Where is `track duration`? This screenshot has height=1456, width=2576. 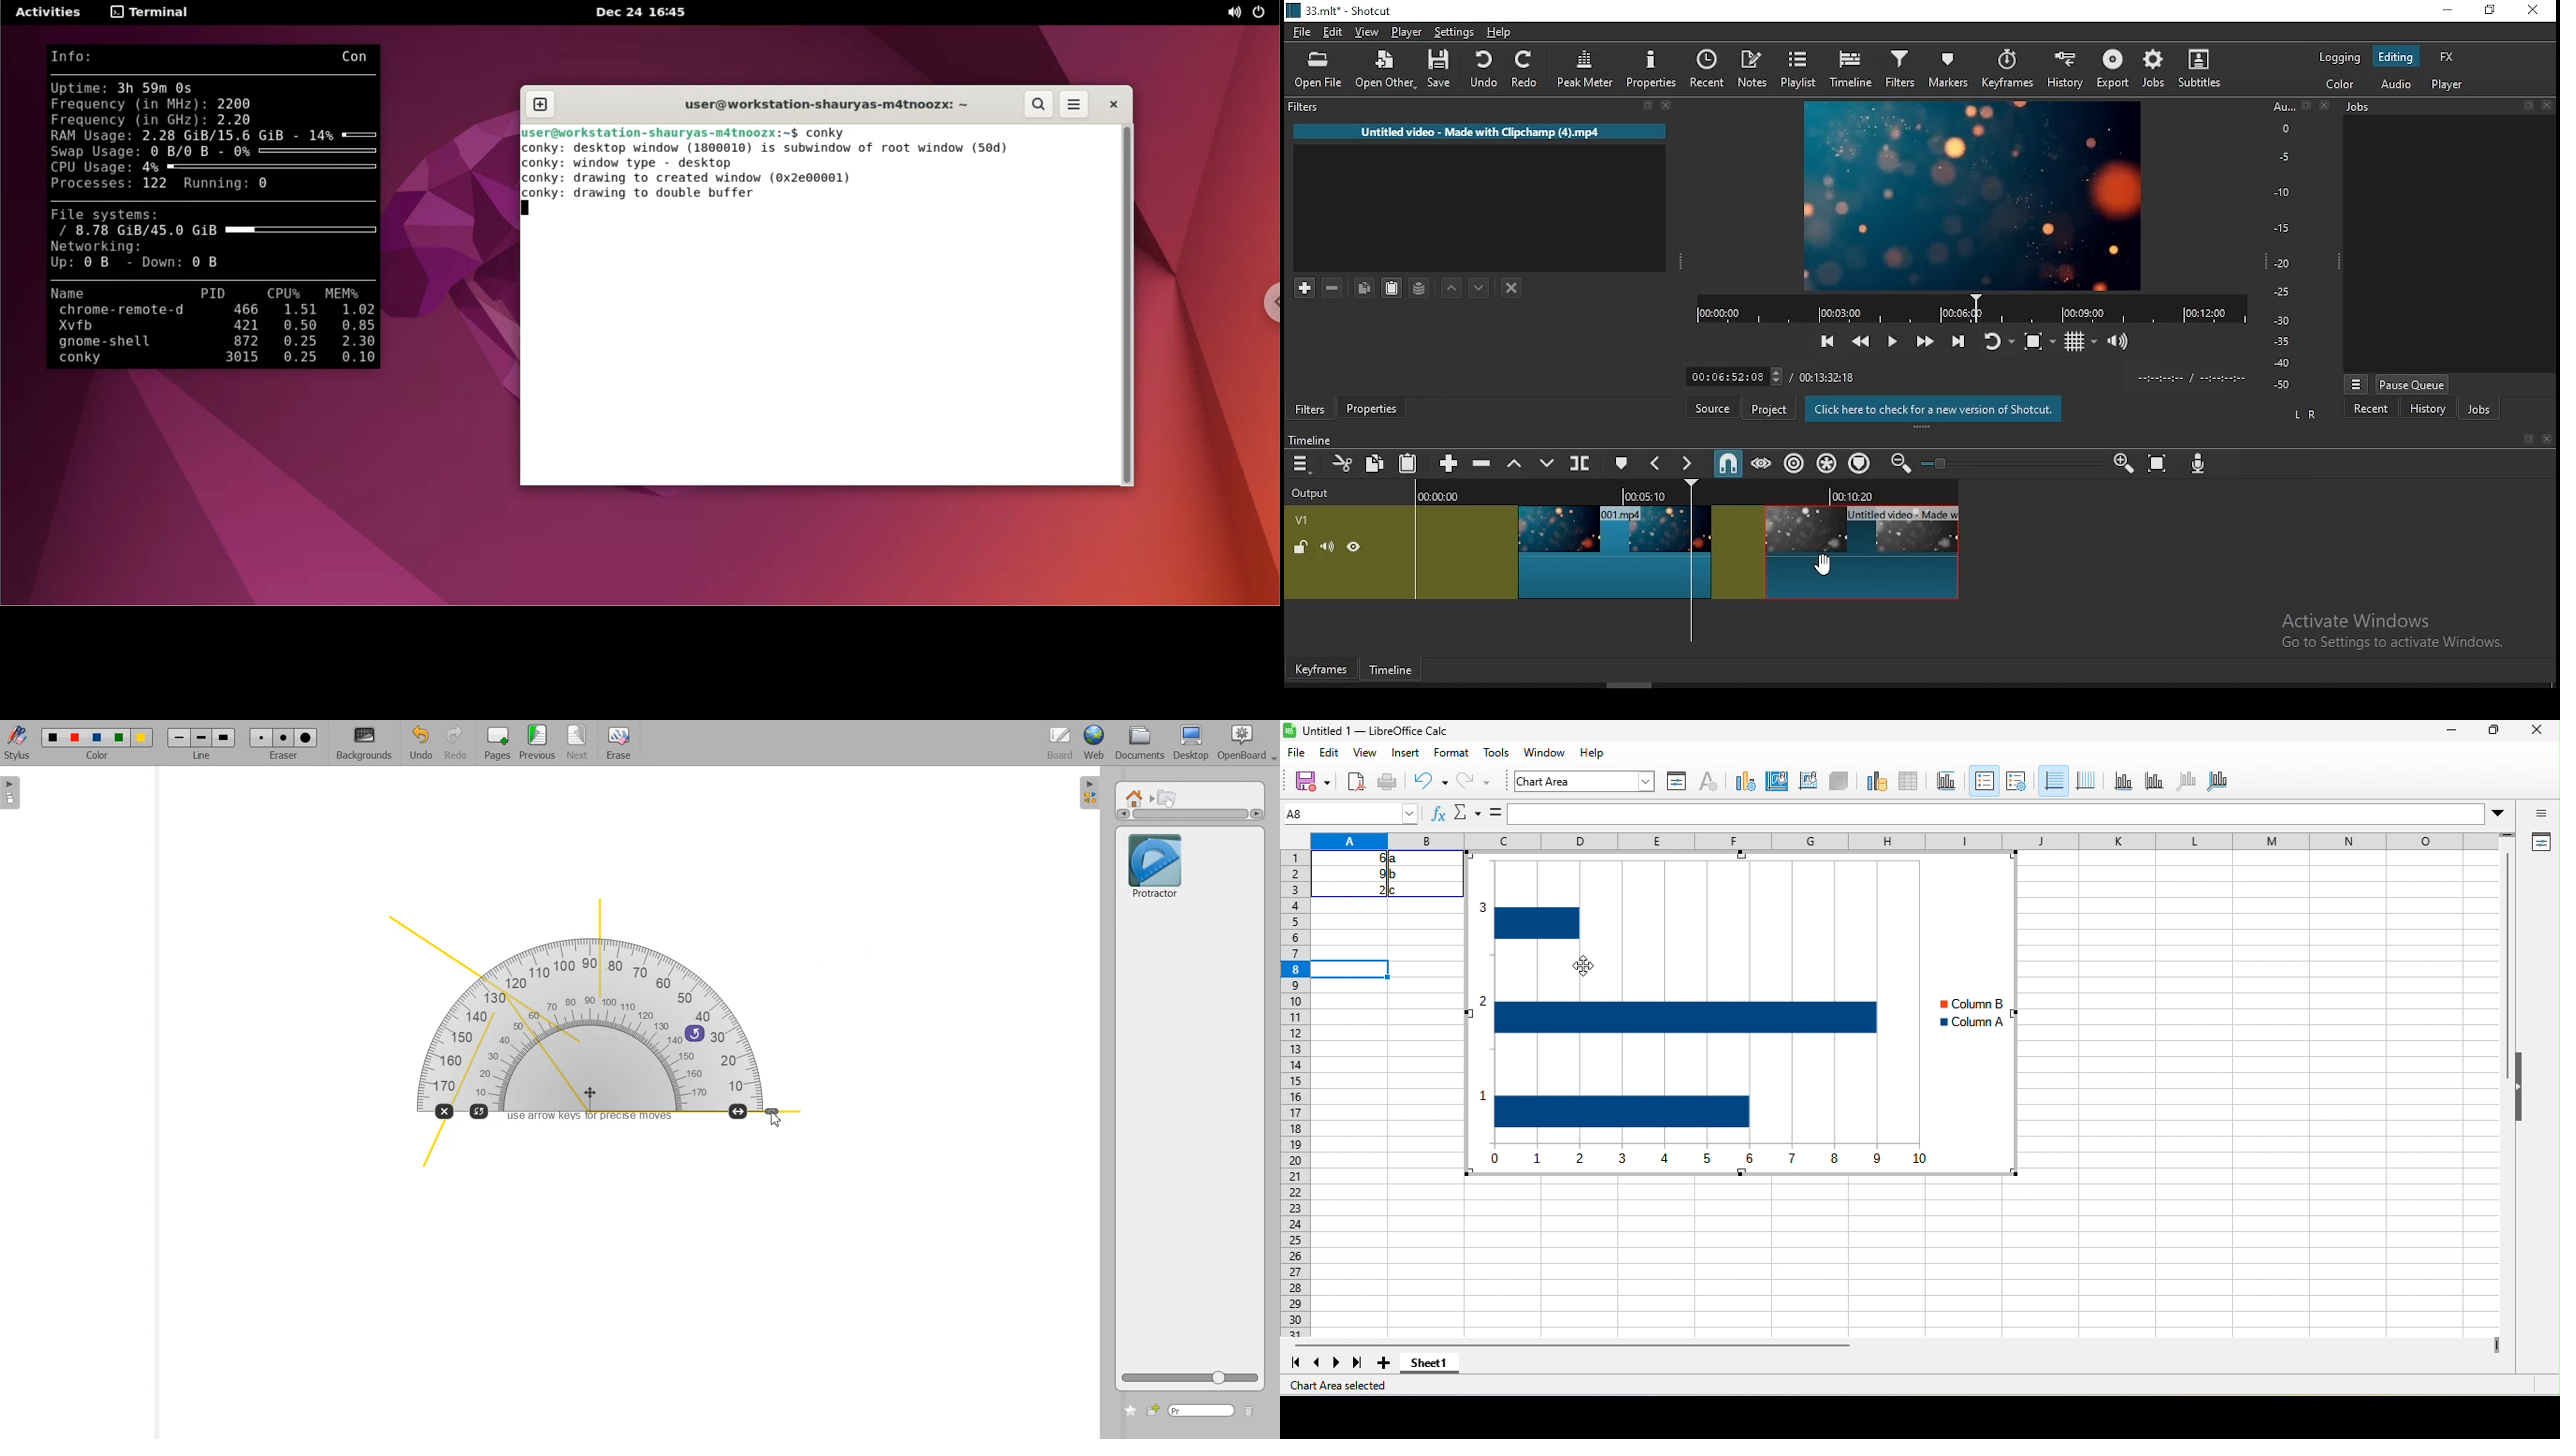 track duration is located at coordinates (1830, 376).